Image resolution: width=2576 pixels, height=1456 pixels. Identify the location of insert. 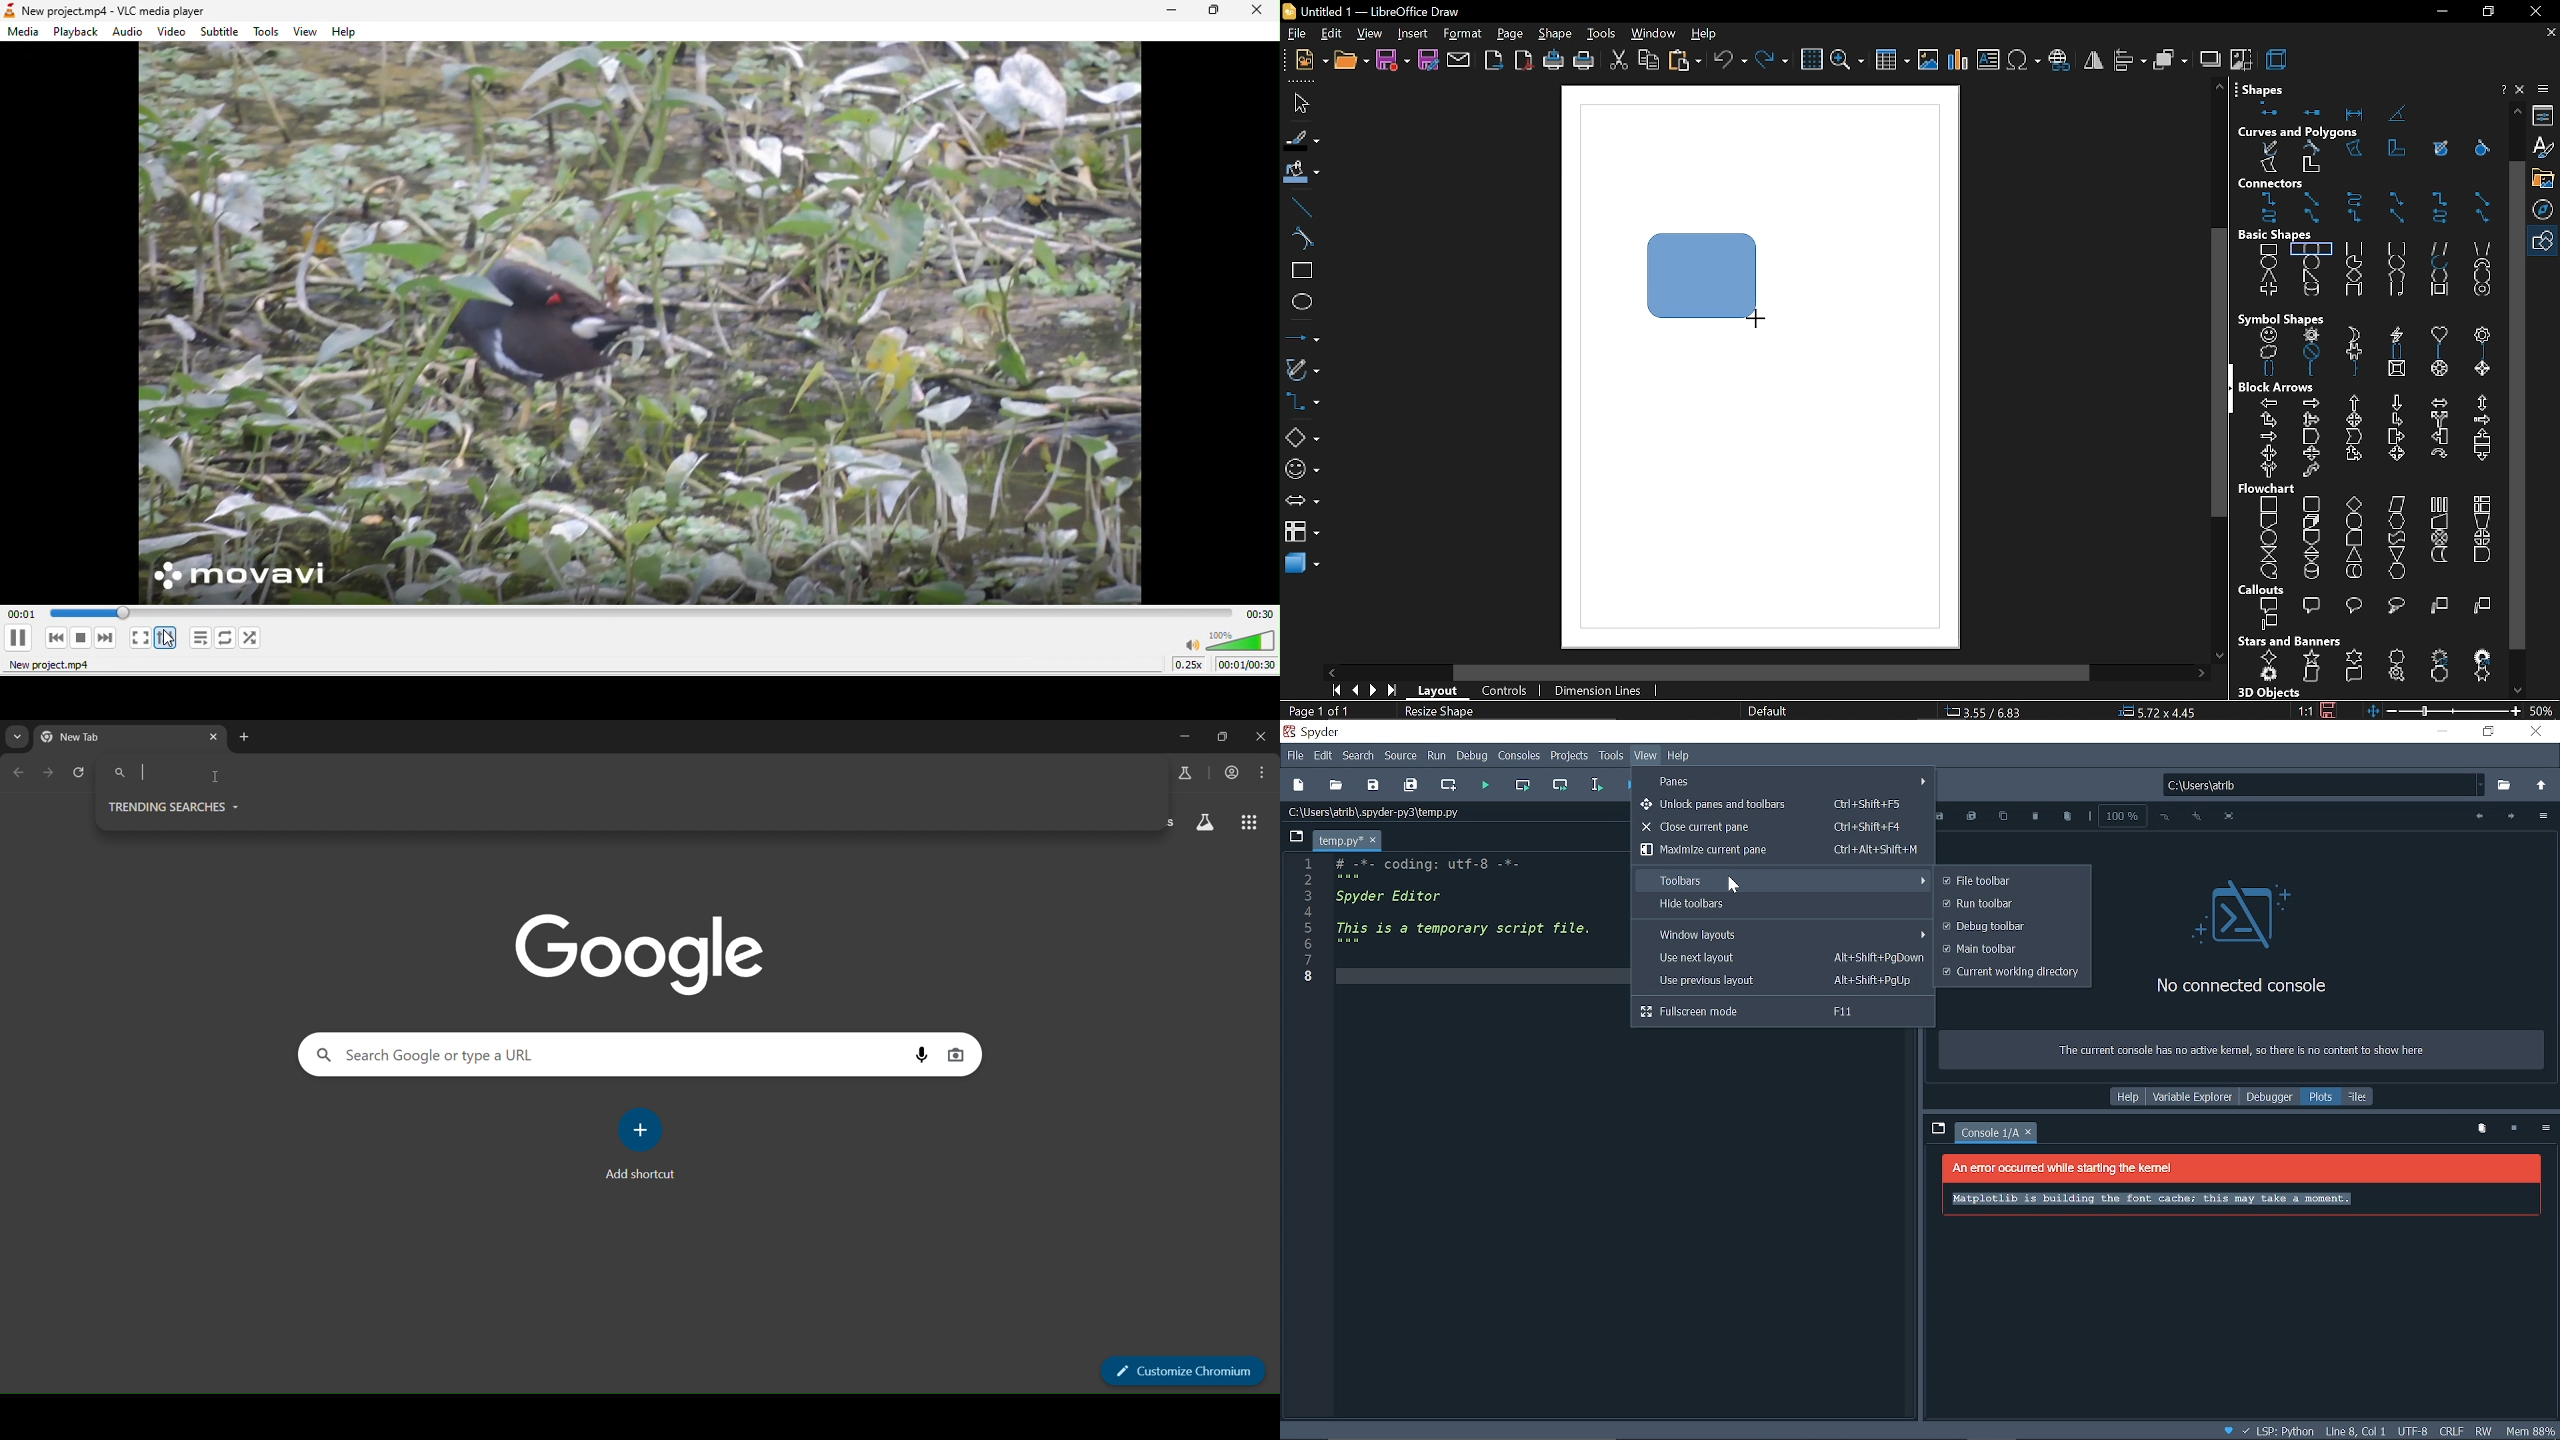
(1412, 35).